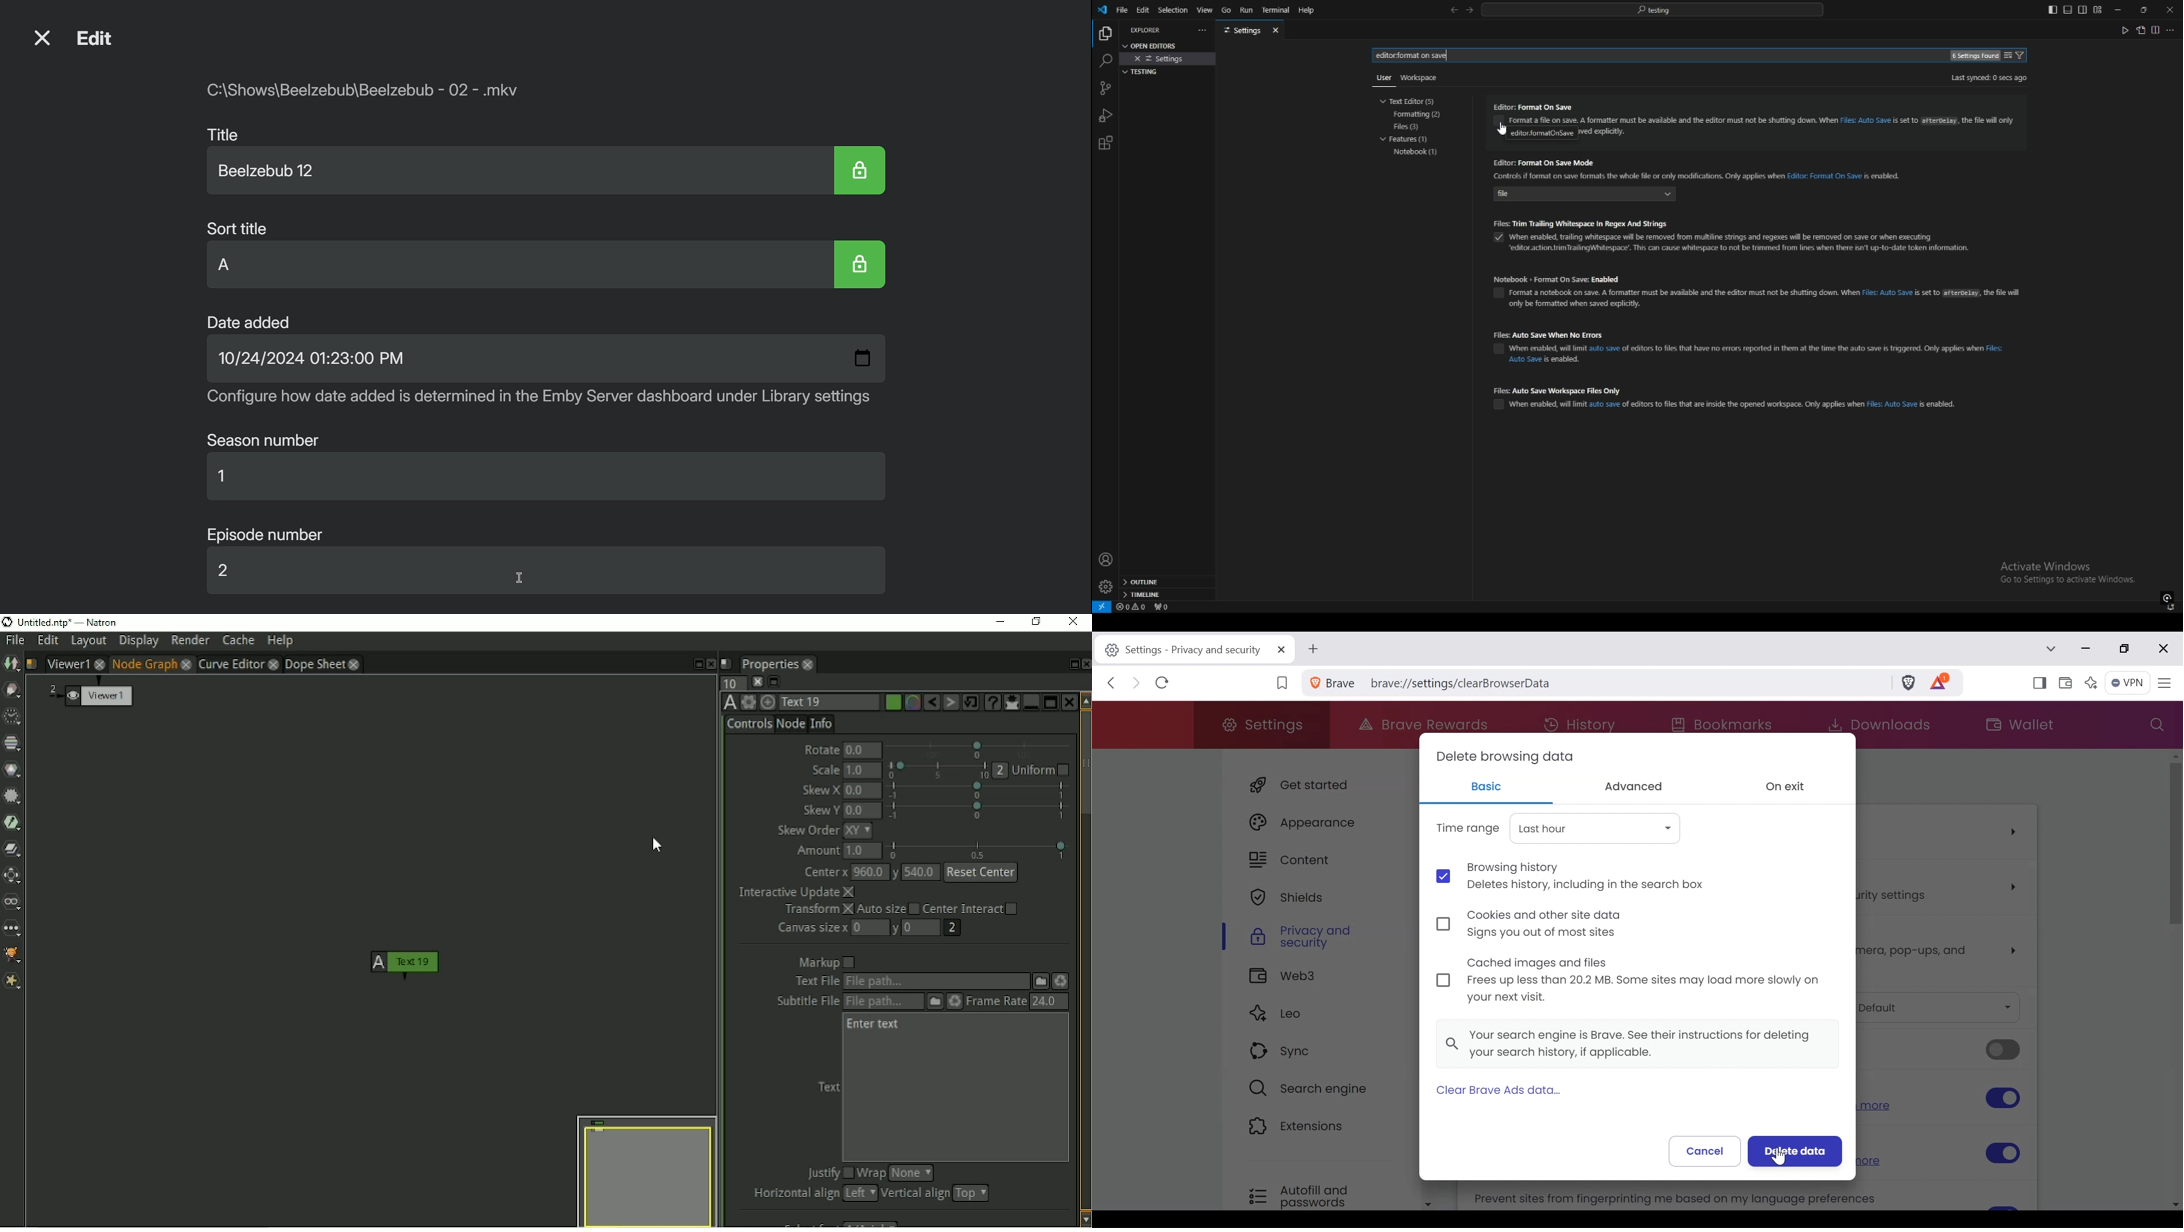 This screenshot has height=1232, width=2184. I want to click on Preview, so click(646, 1170).